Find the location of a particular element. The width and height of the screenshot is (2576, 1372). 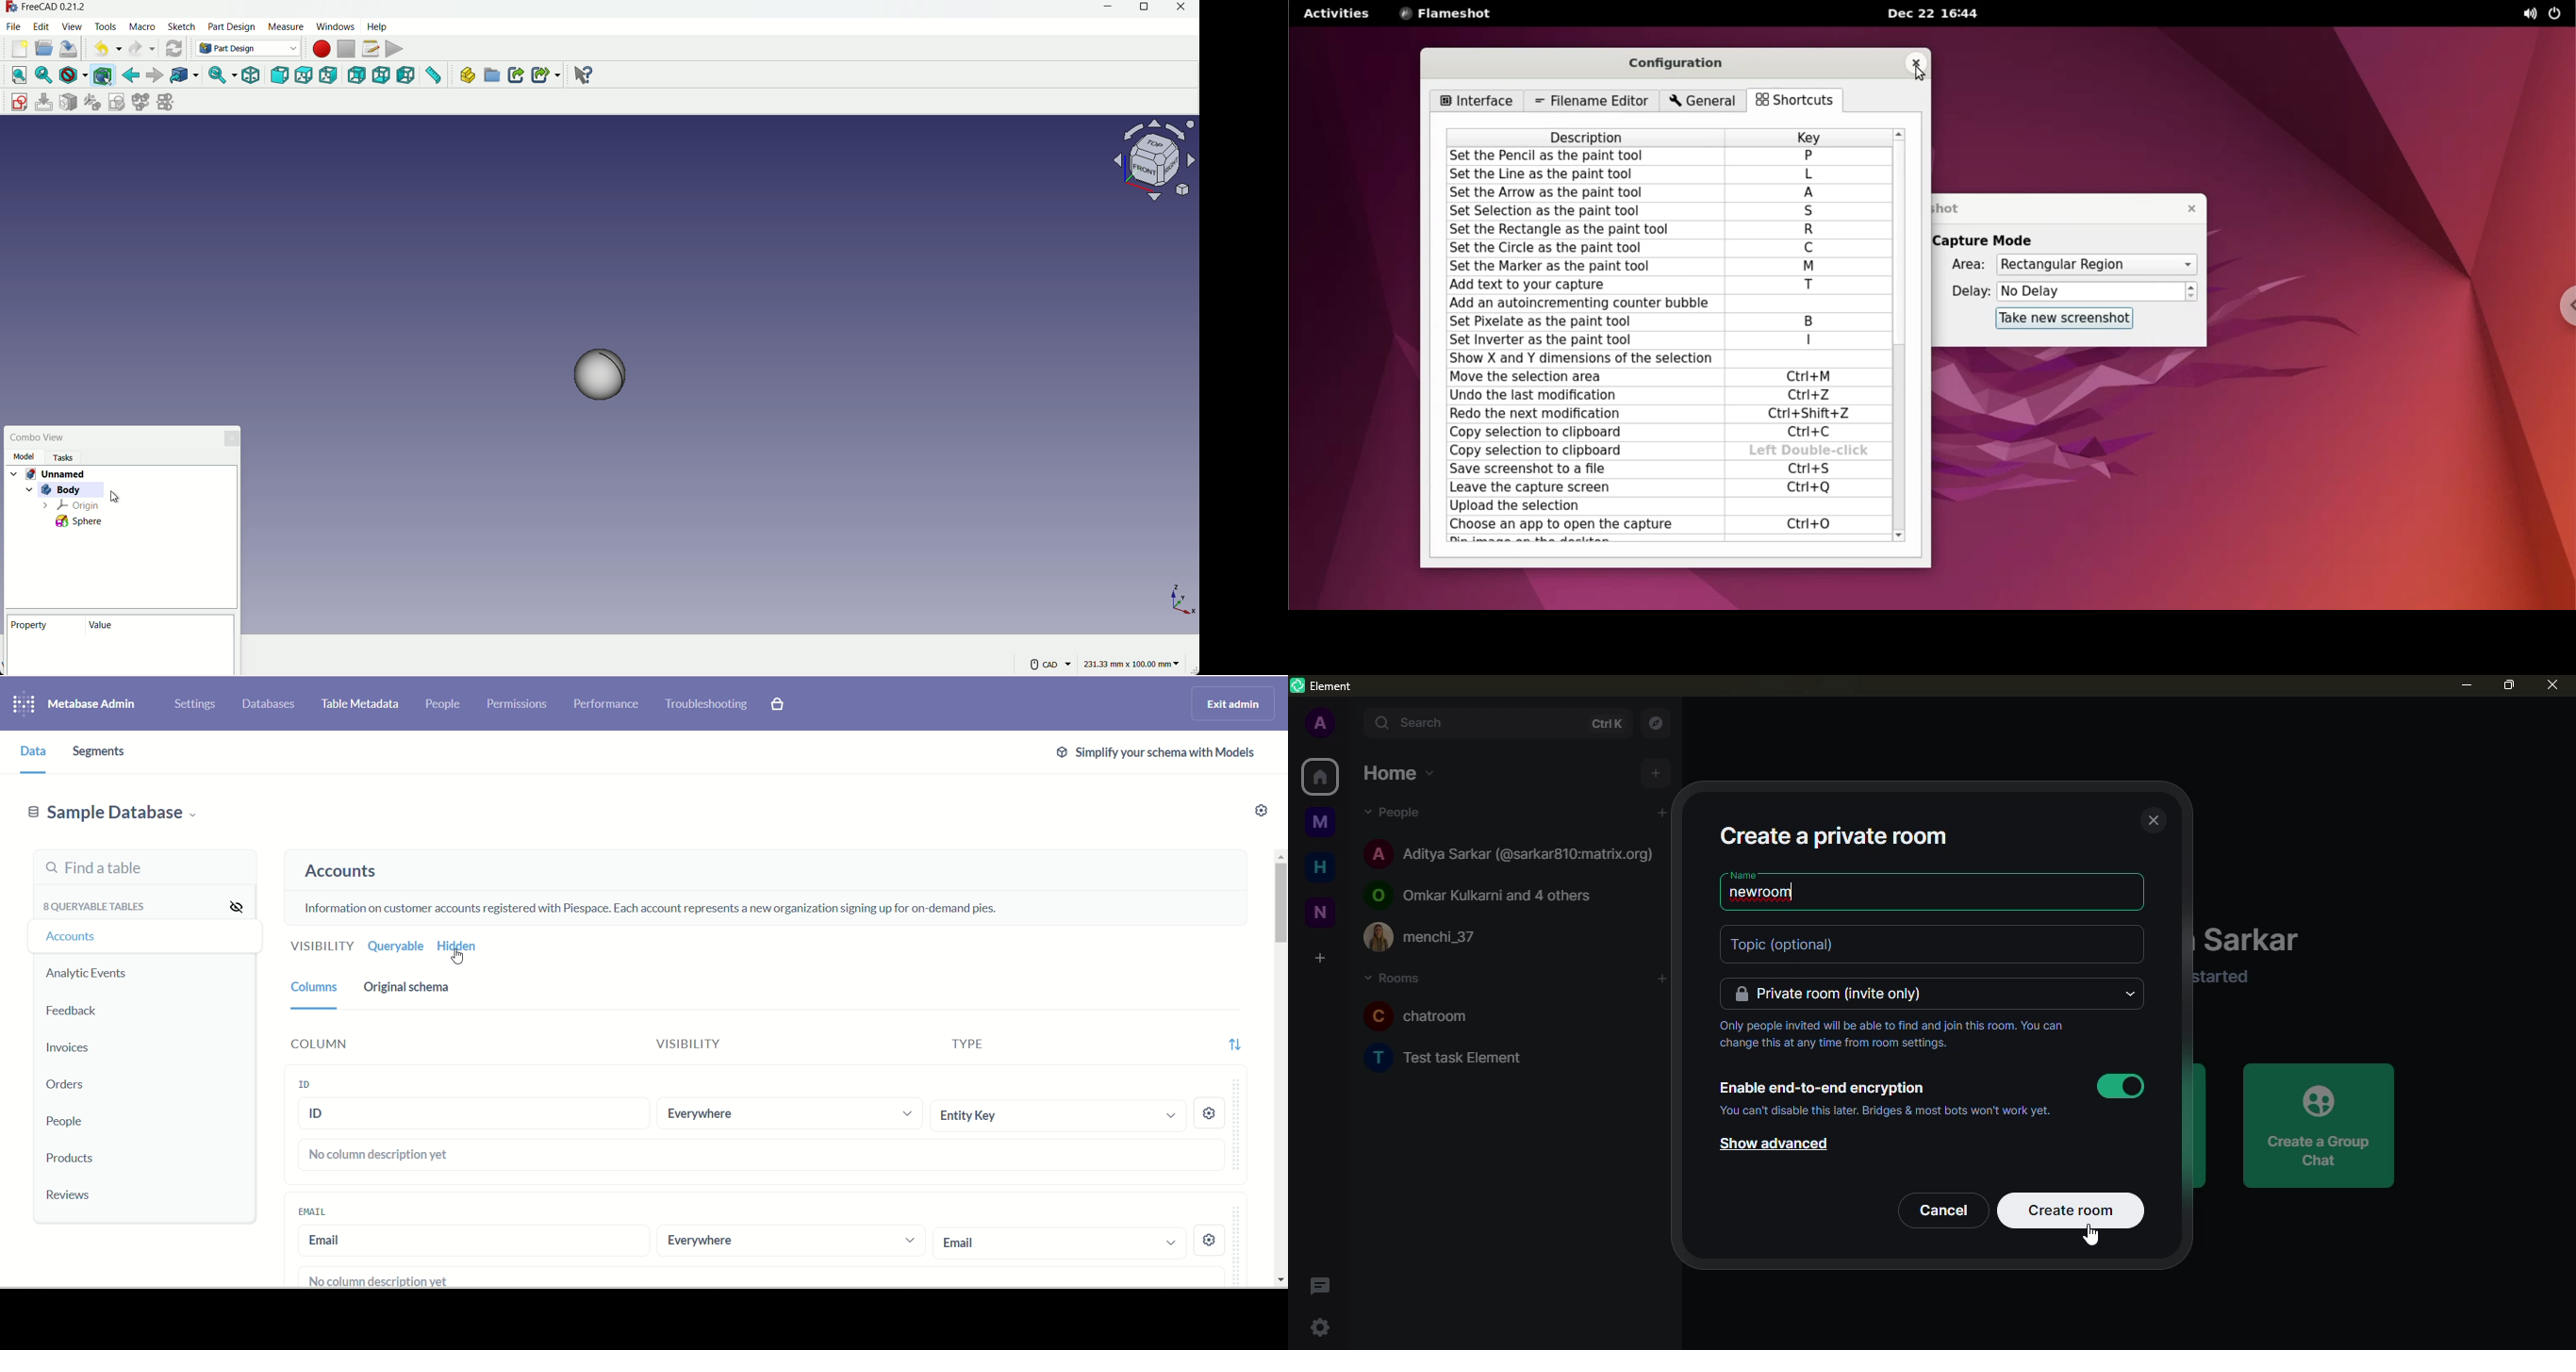

original schema is located at coordinates (414, 993).